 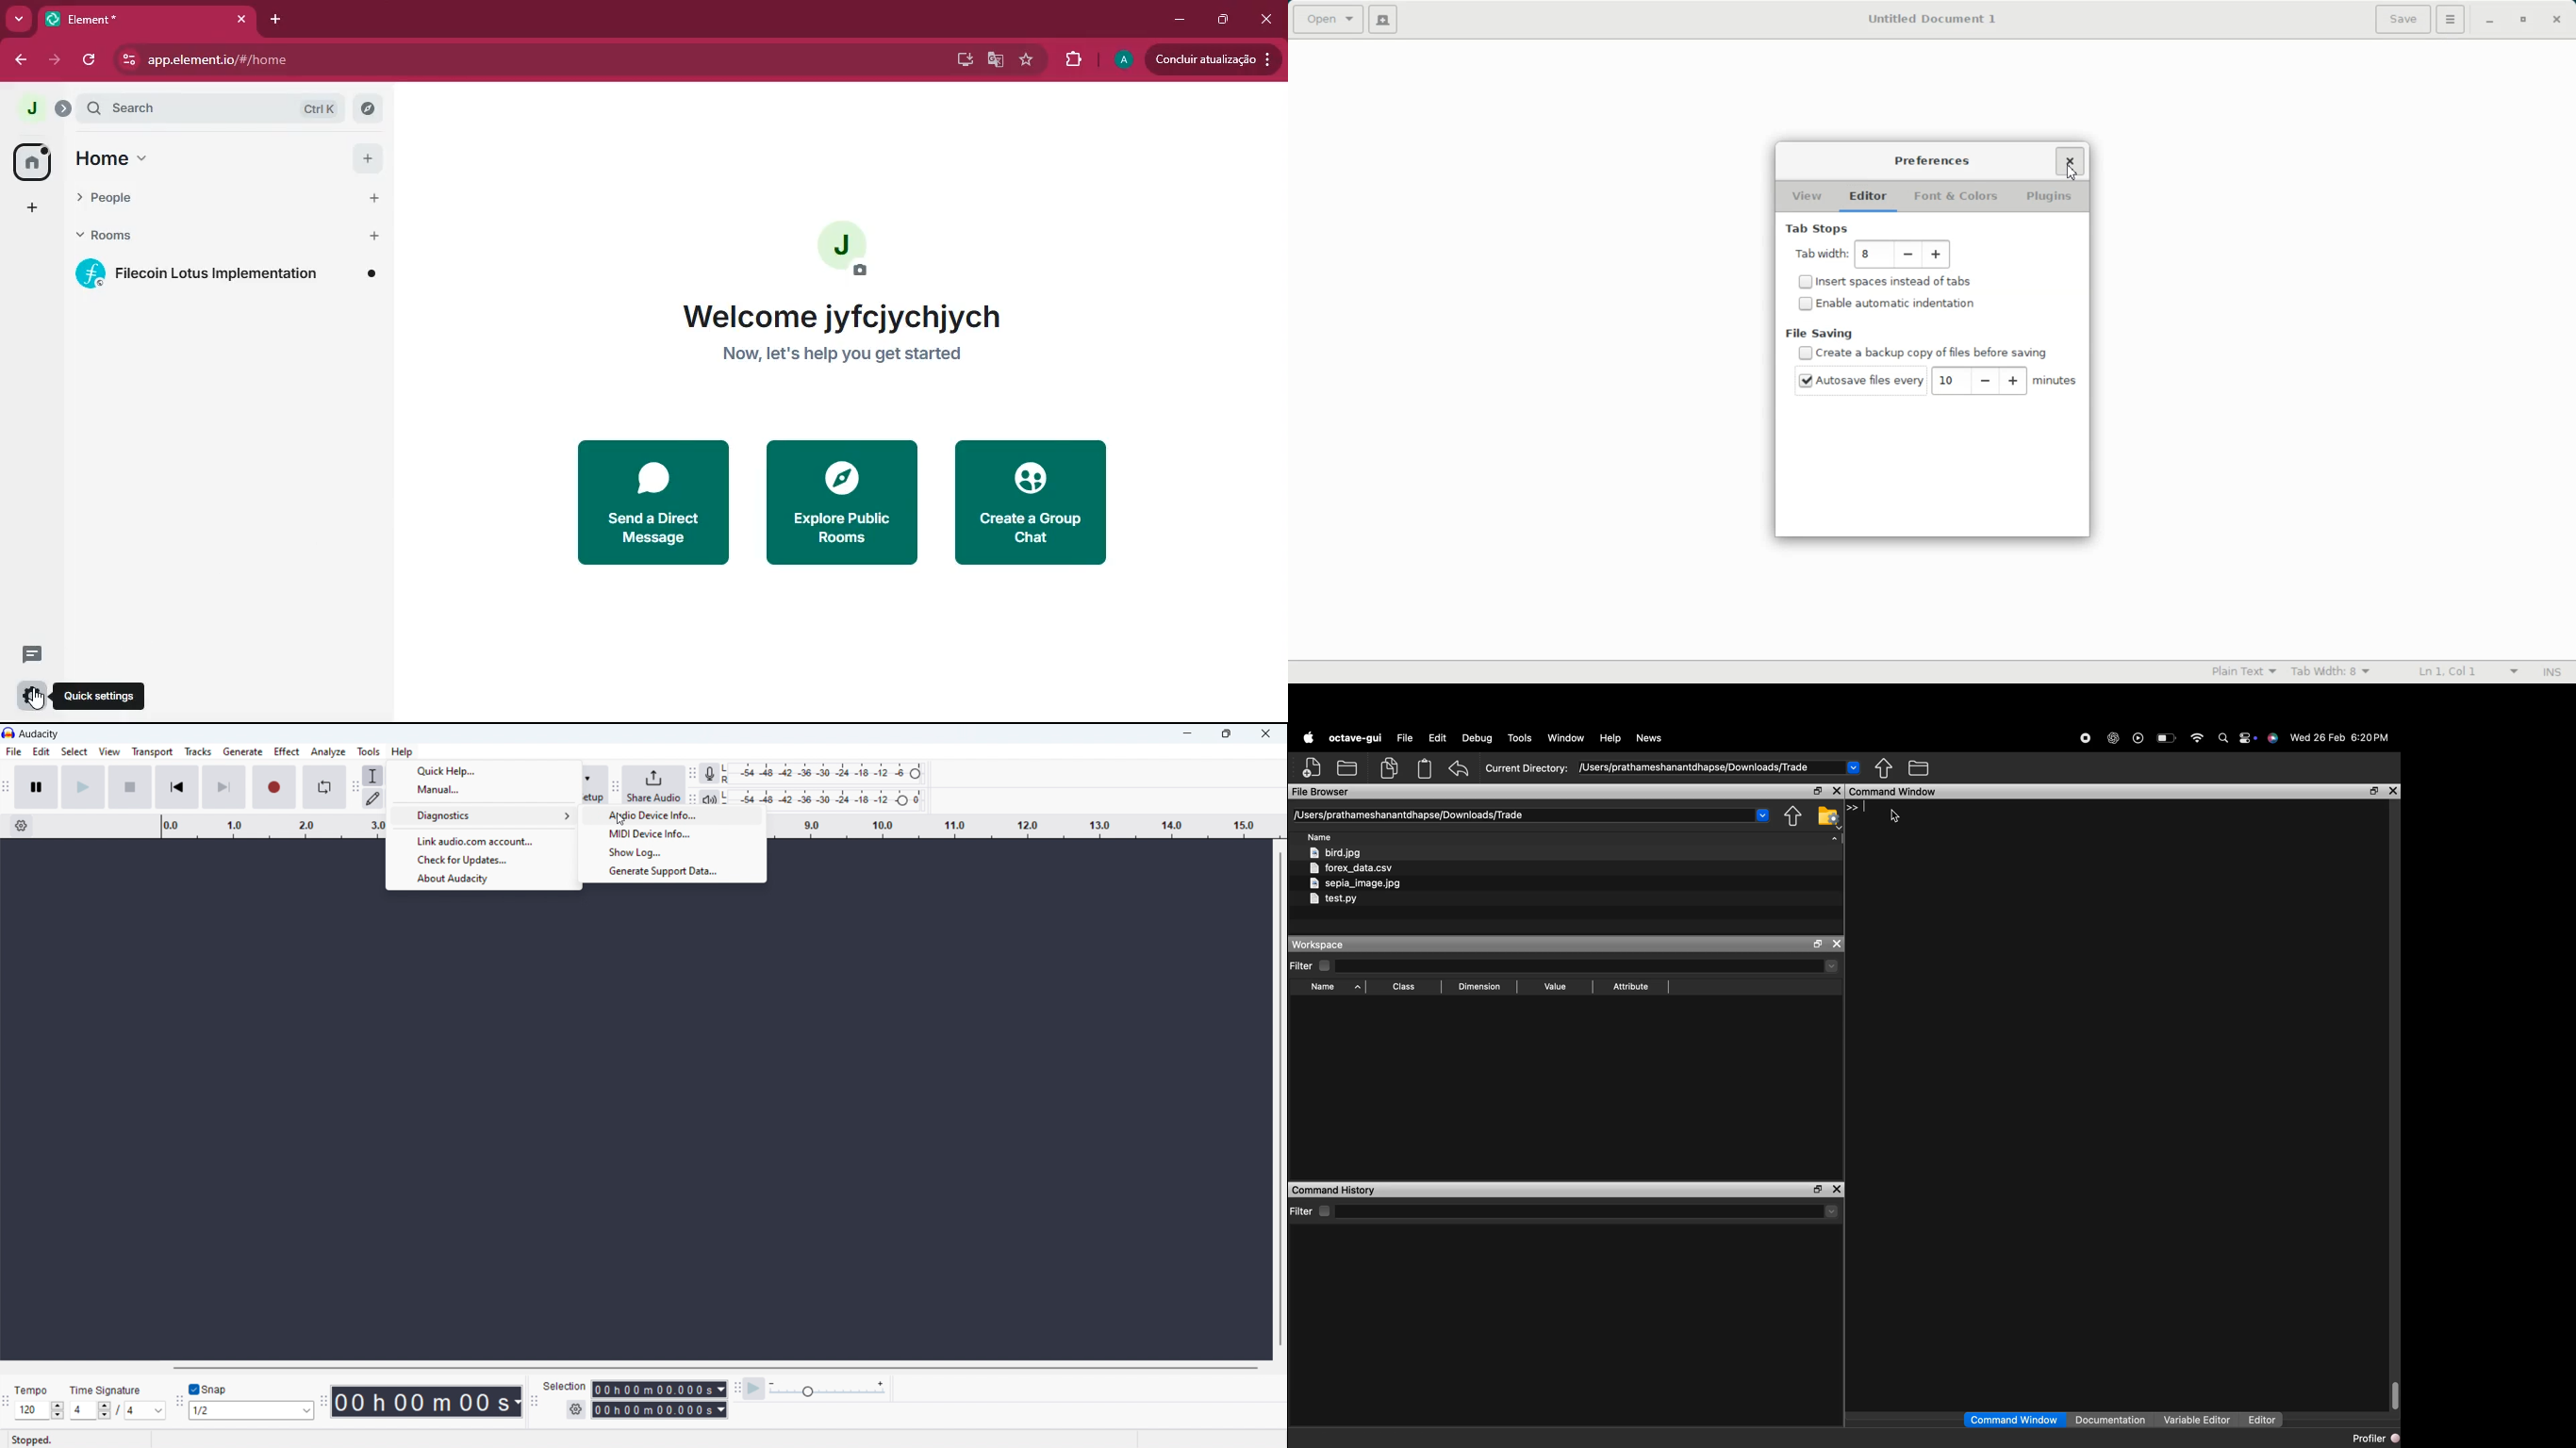 I want to click on dropdown, so click(x=1762, y=814).